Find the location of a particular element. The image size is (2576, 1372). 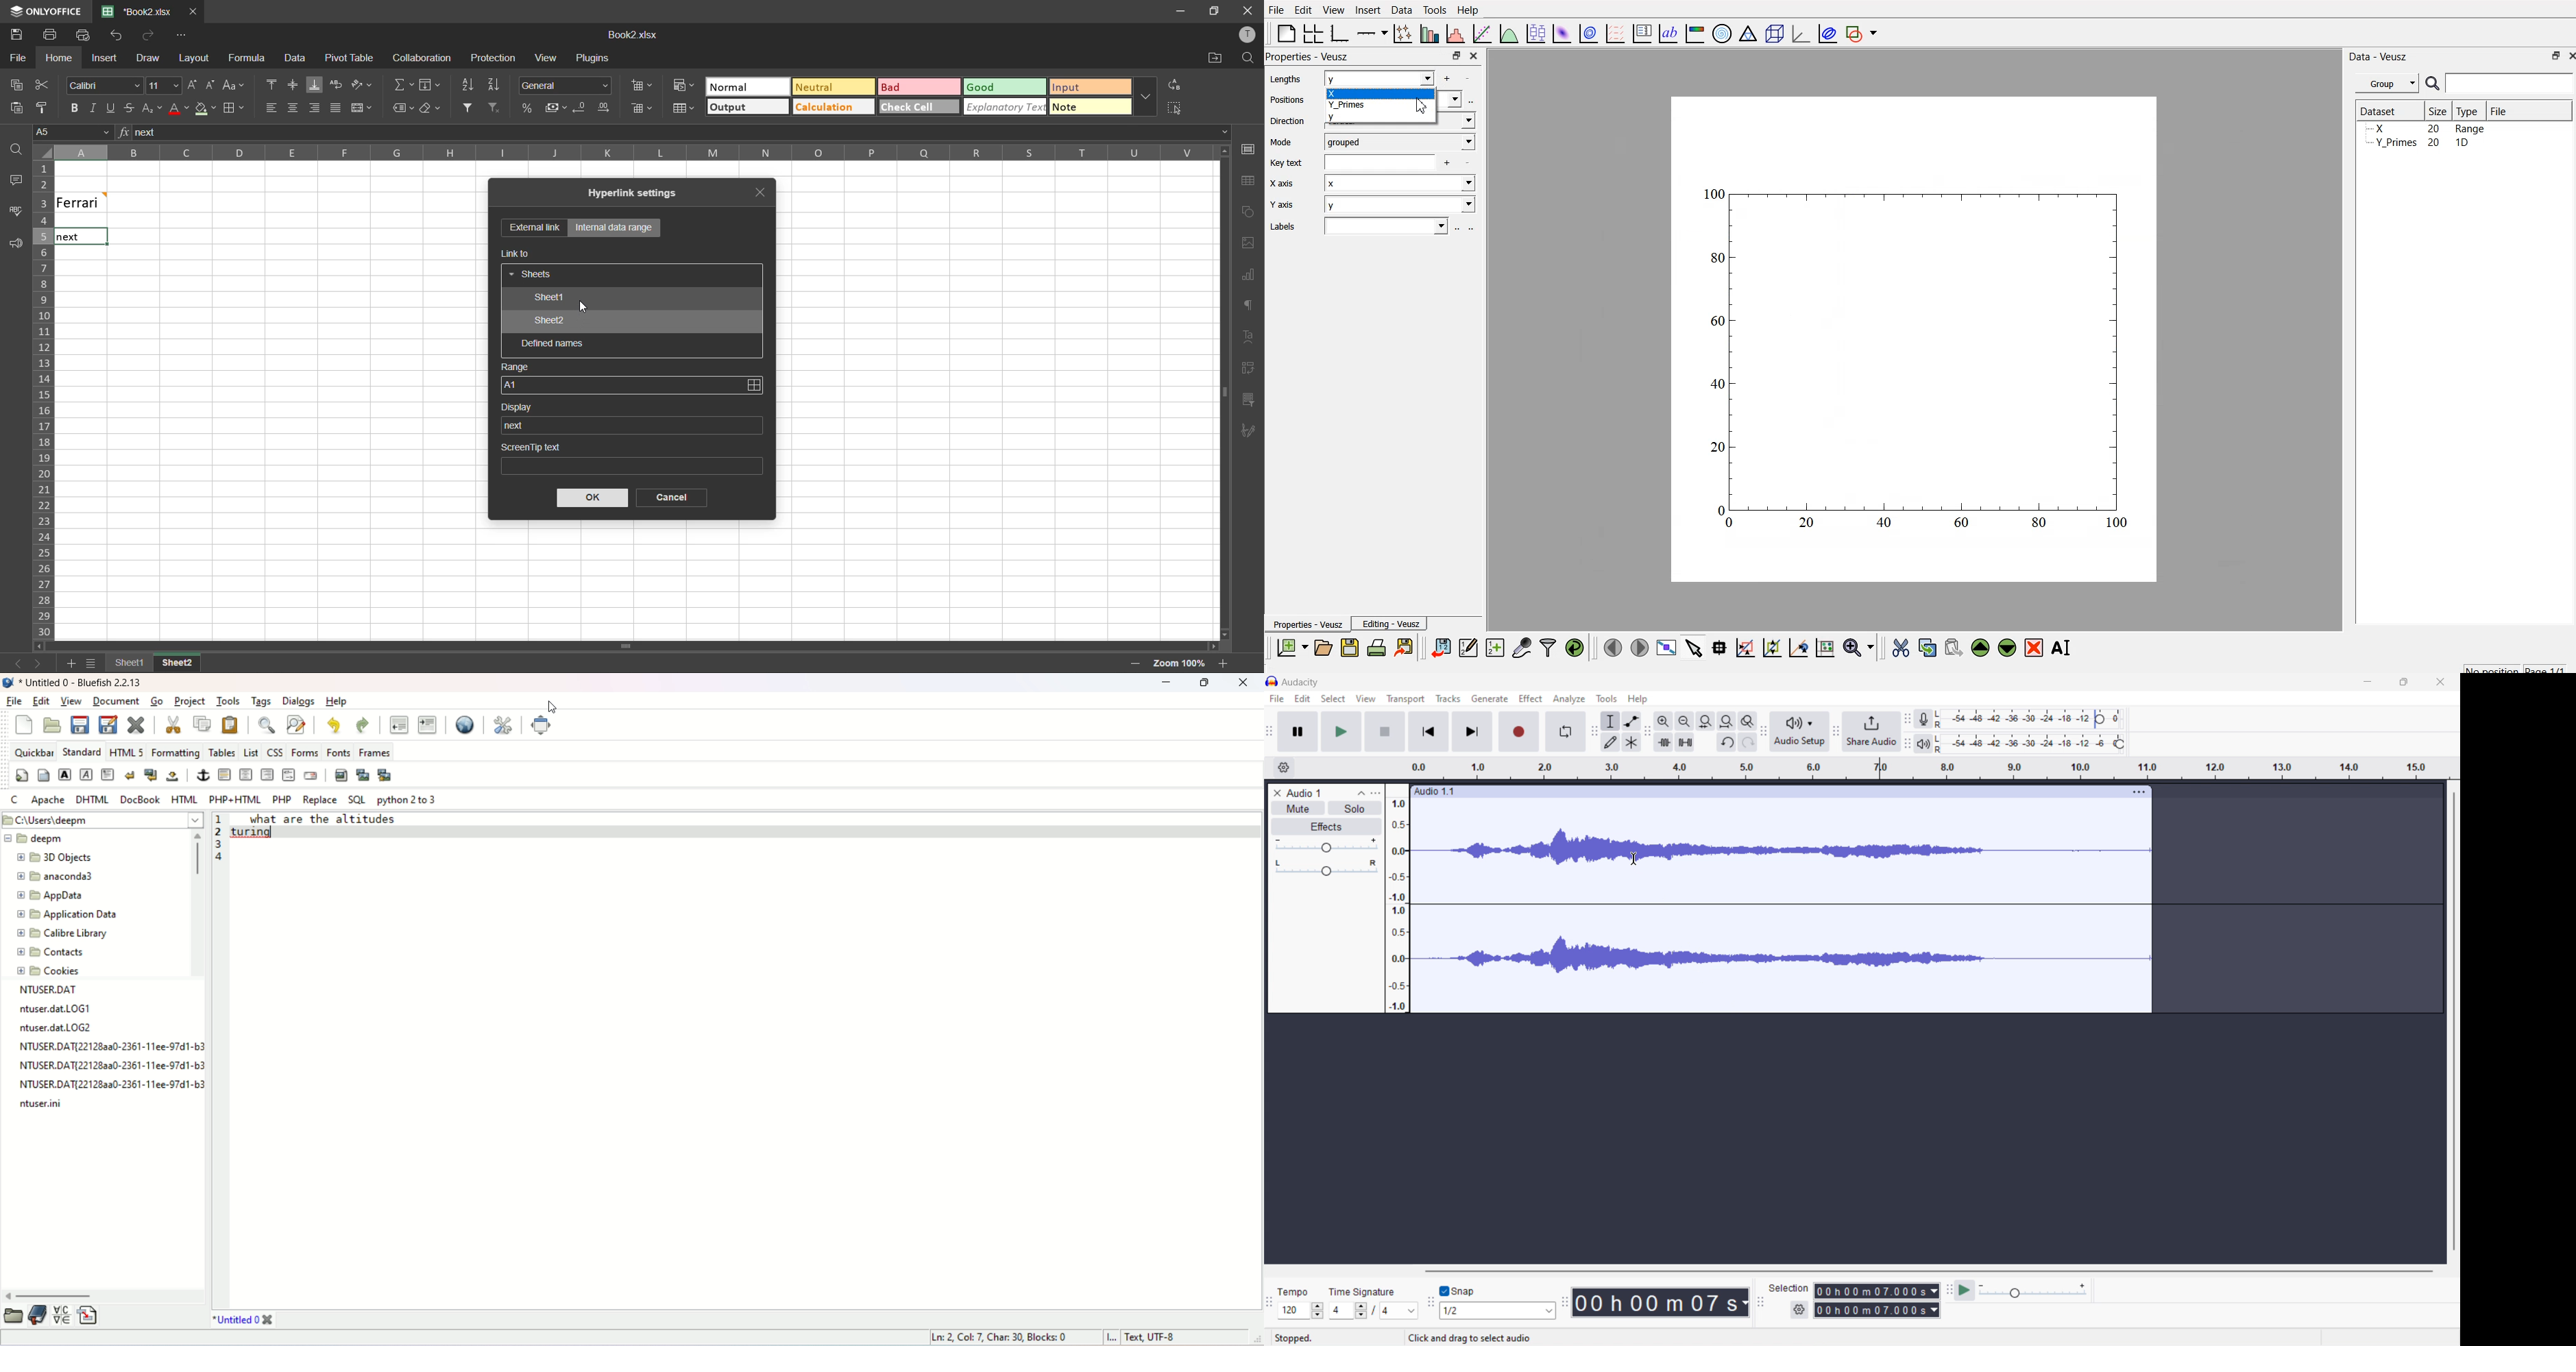

search bar is located at coordinates (2510, 83).